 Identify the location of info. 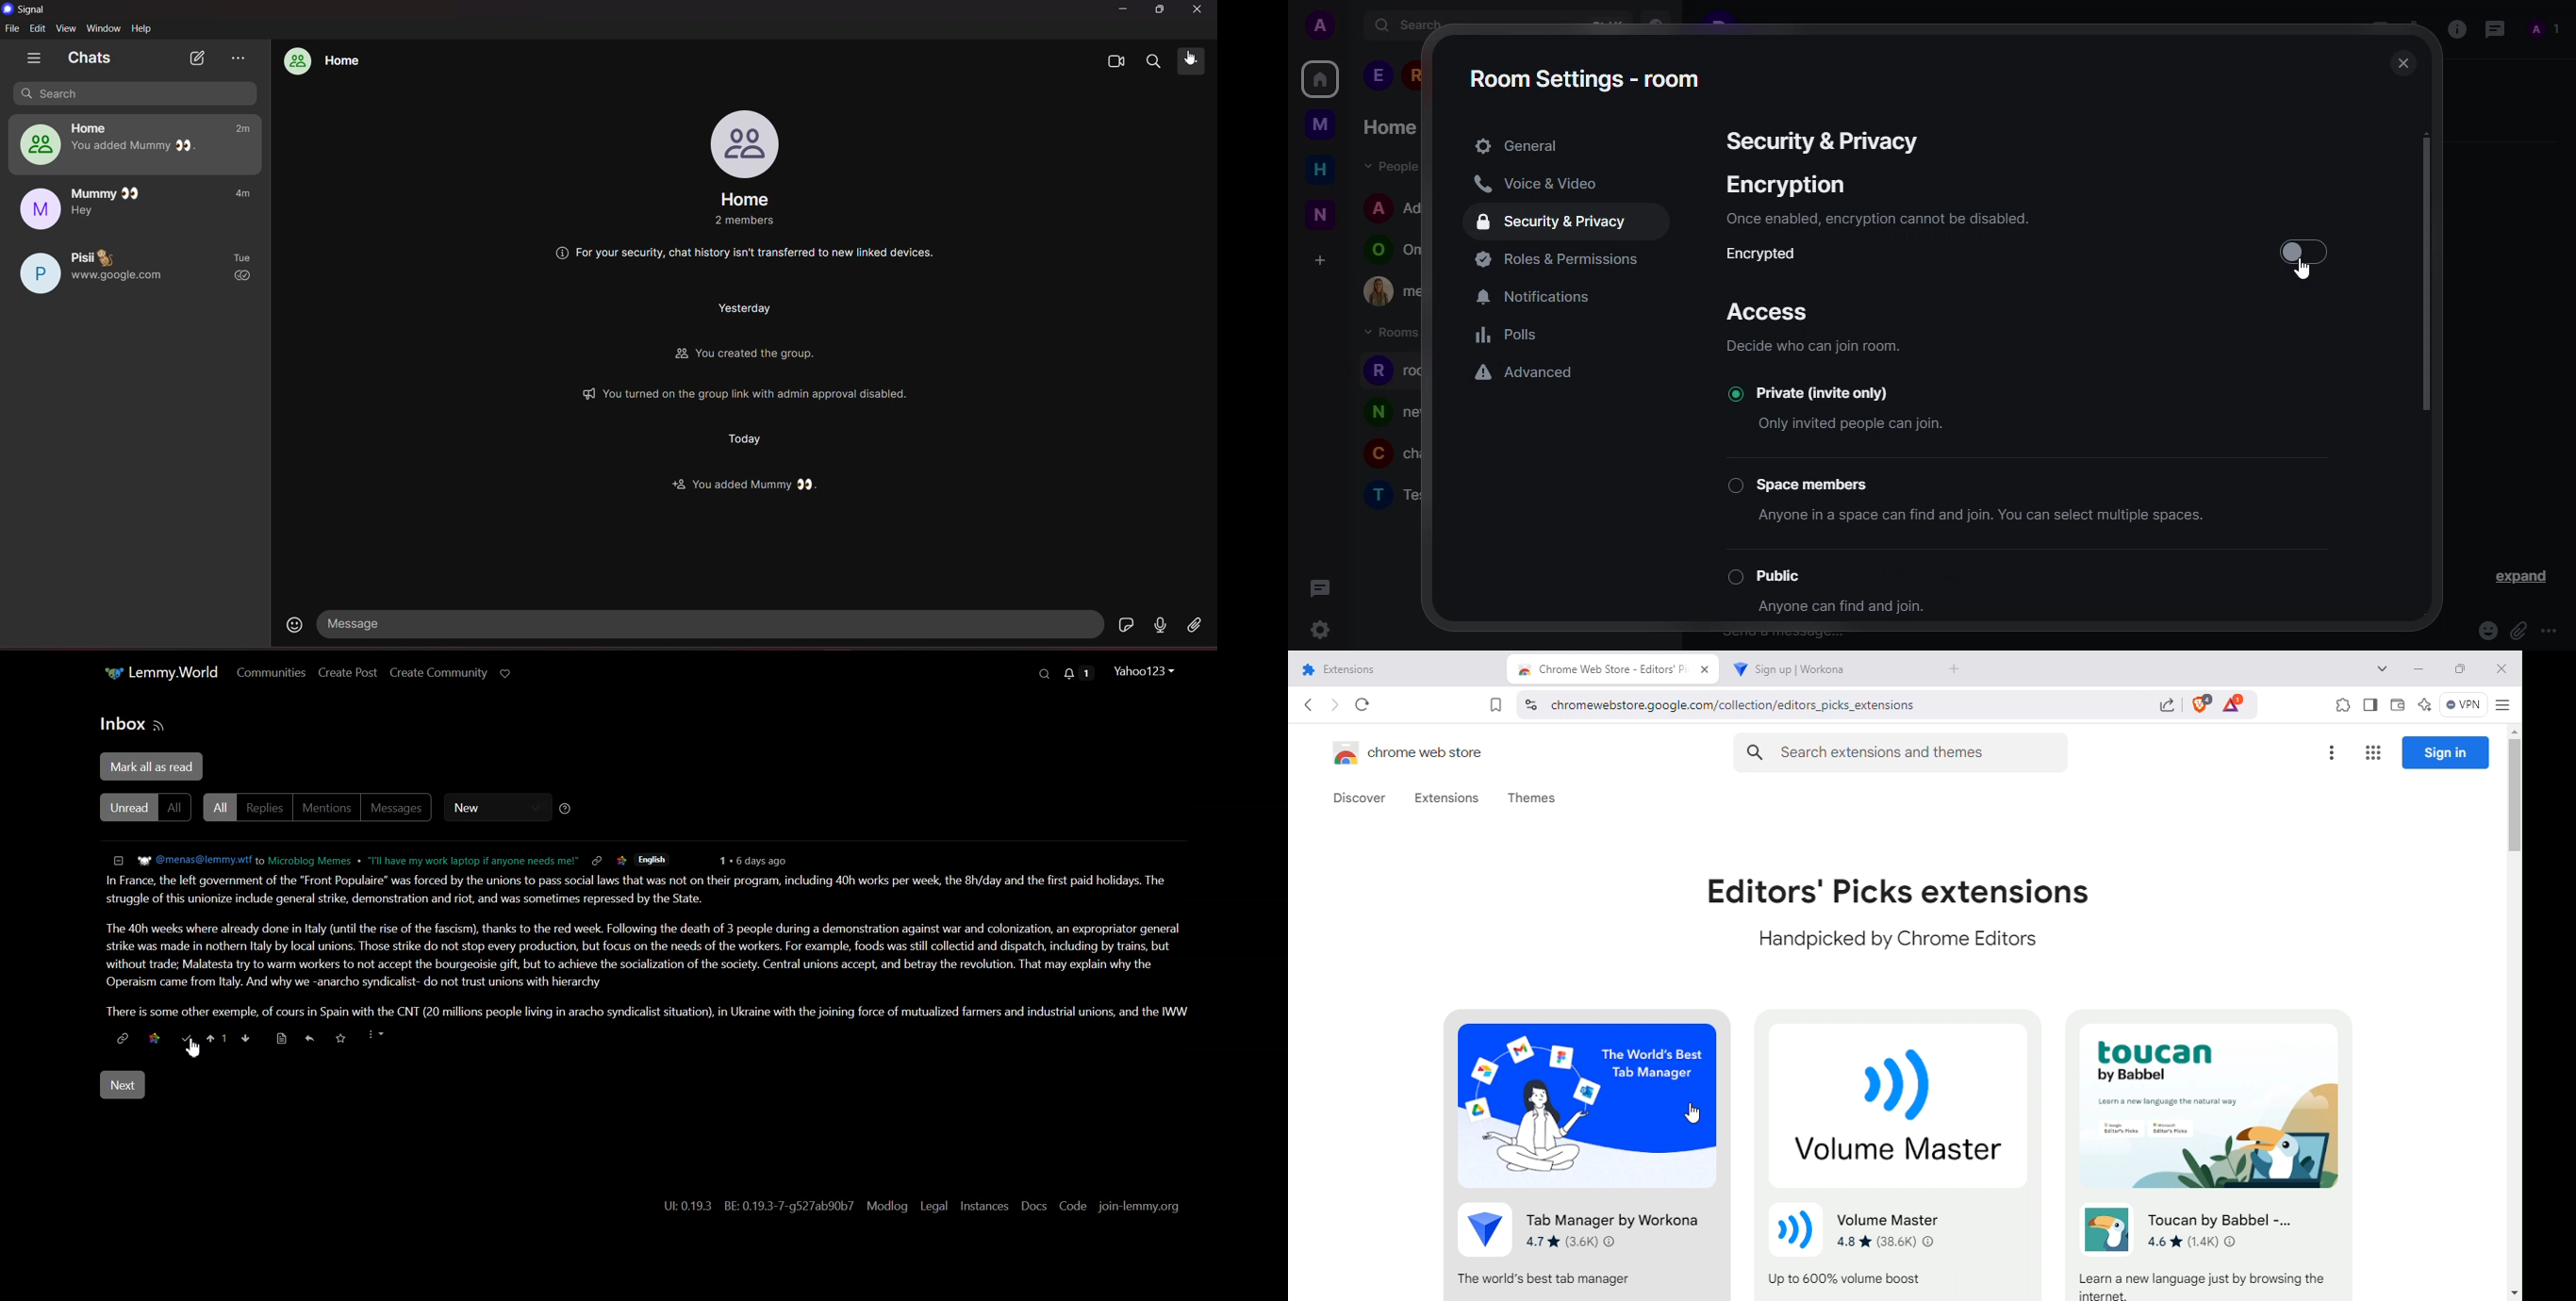
(1812, 347).